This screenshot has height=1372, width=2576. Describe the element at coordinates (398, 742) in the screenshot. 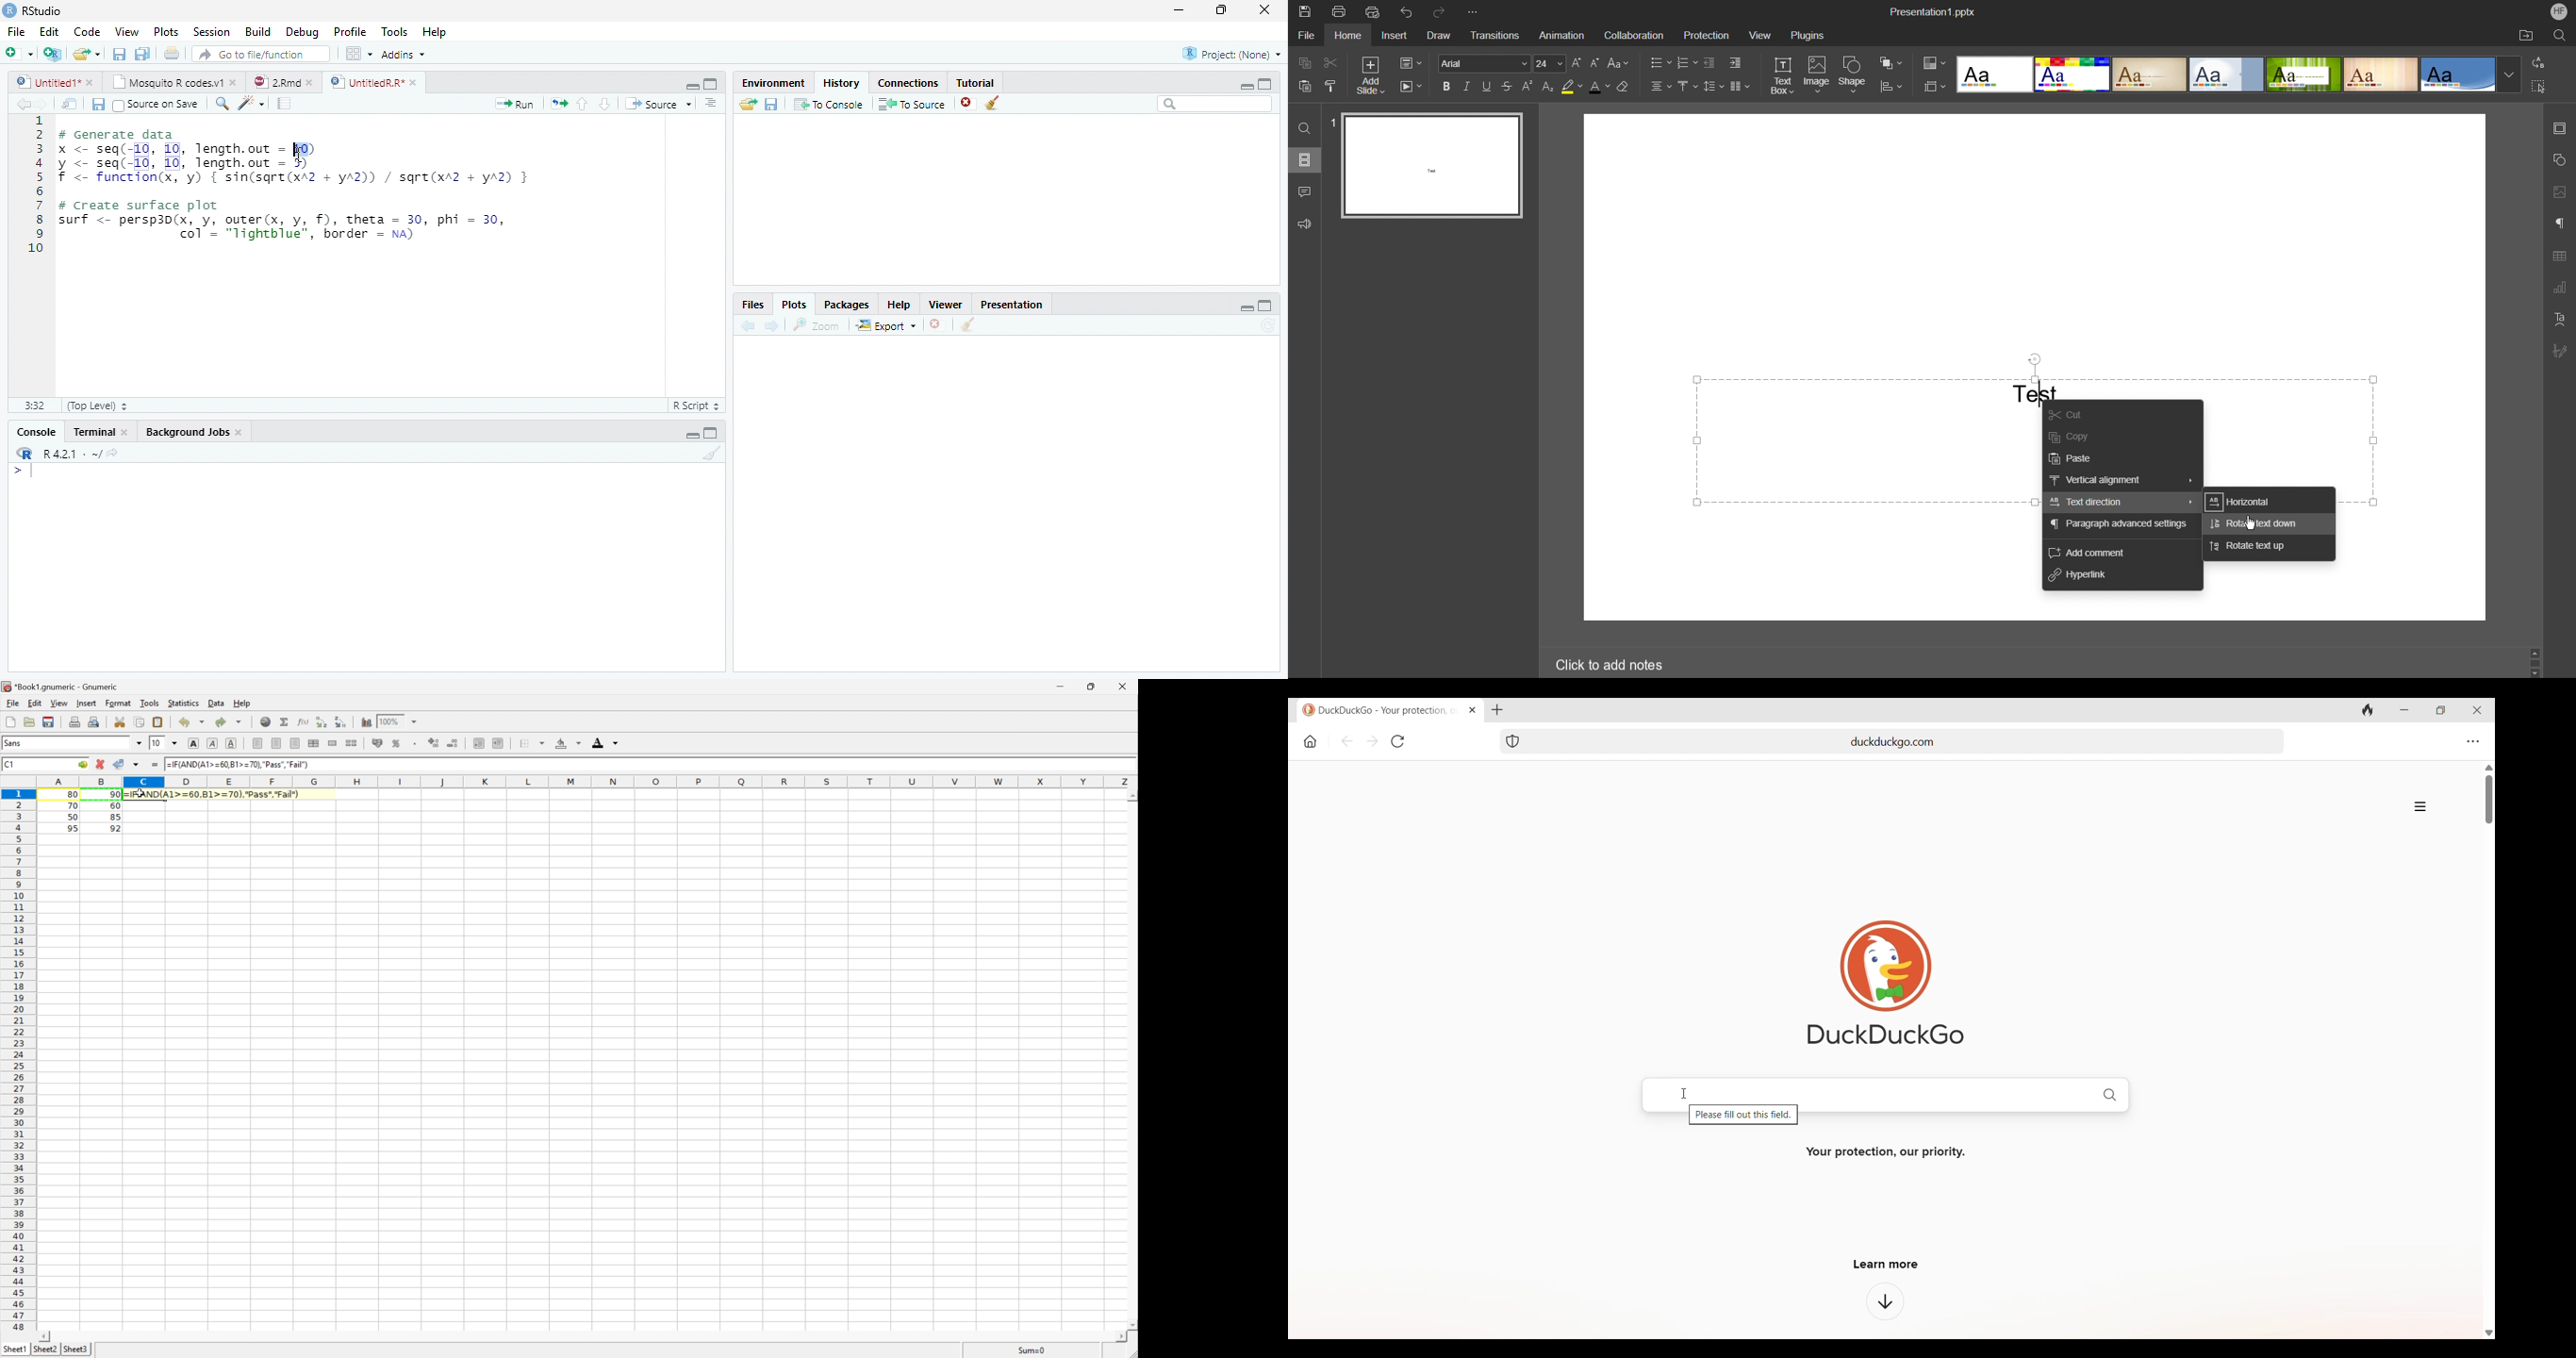

I see `Format the selection as percentage` at that location.